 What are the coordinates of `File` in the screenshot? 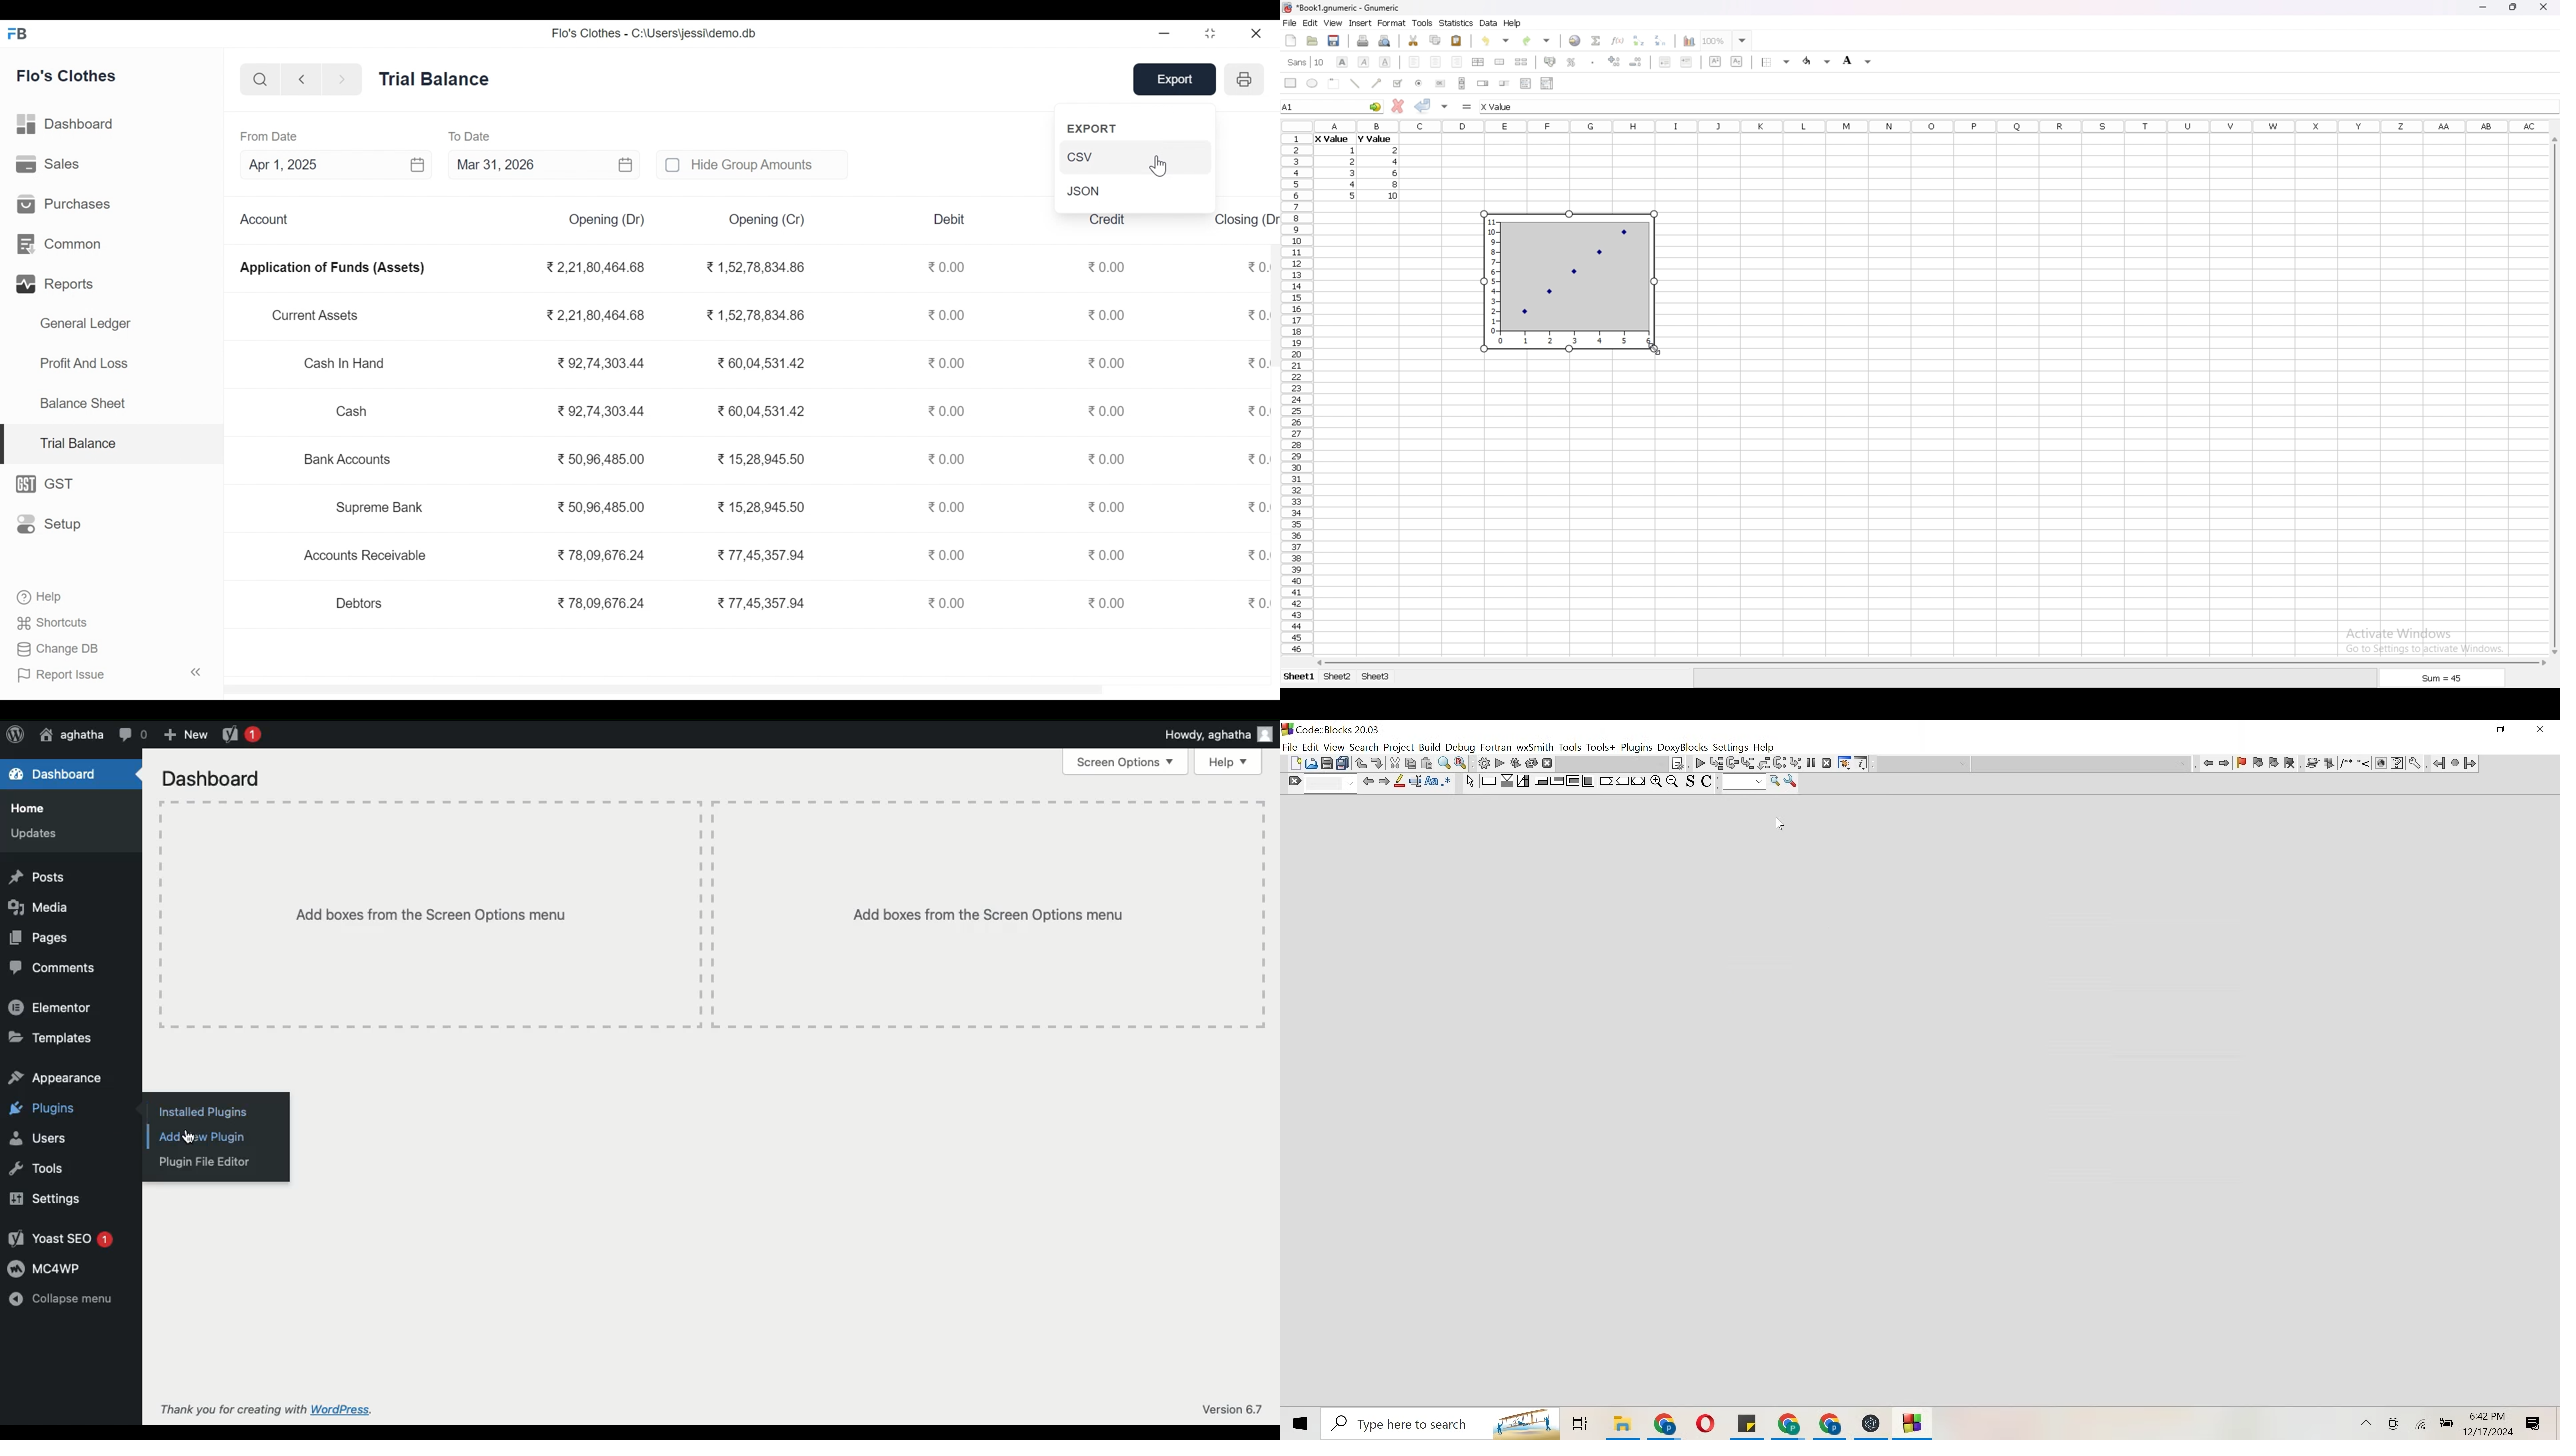 It's located at (1871, 1424).